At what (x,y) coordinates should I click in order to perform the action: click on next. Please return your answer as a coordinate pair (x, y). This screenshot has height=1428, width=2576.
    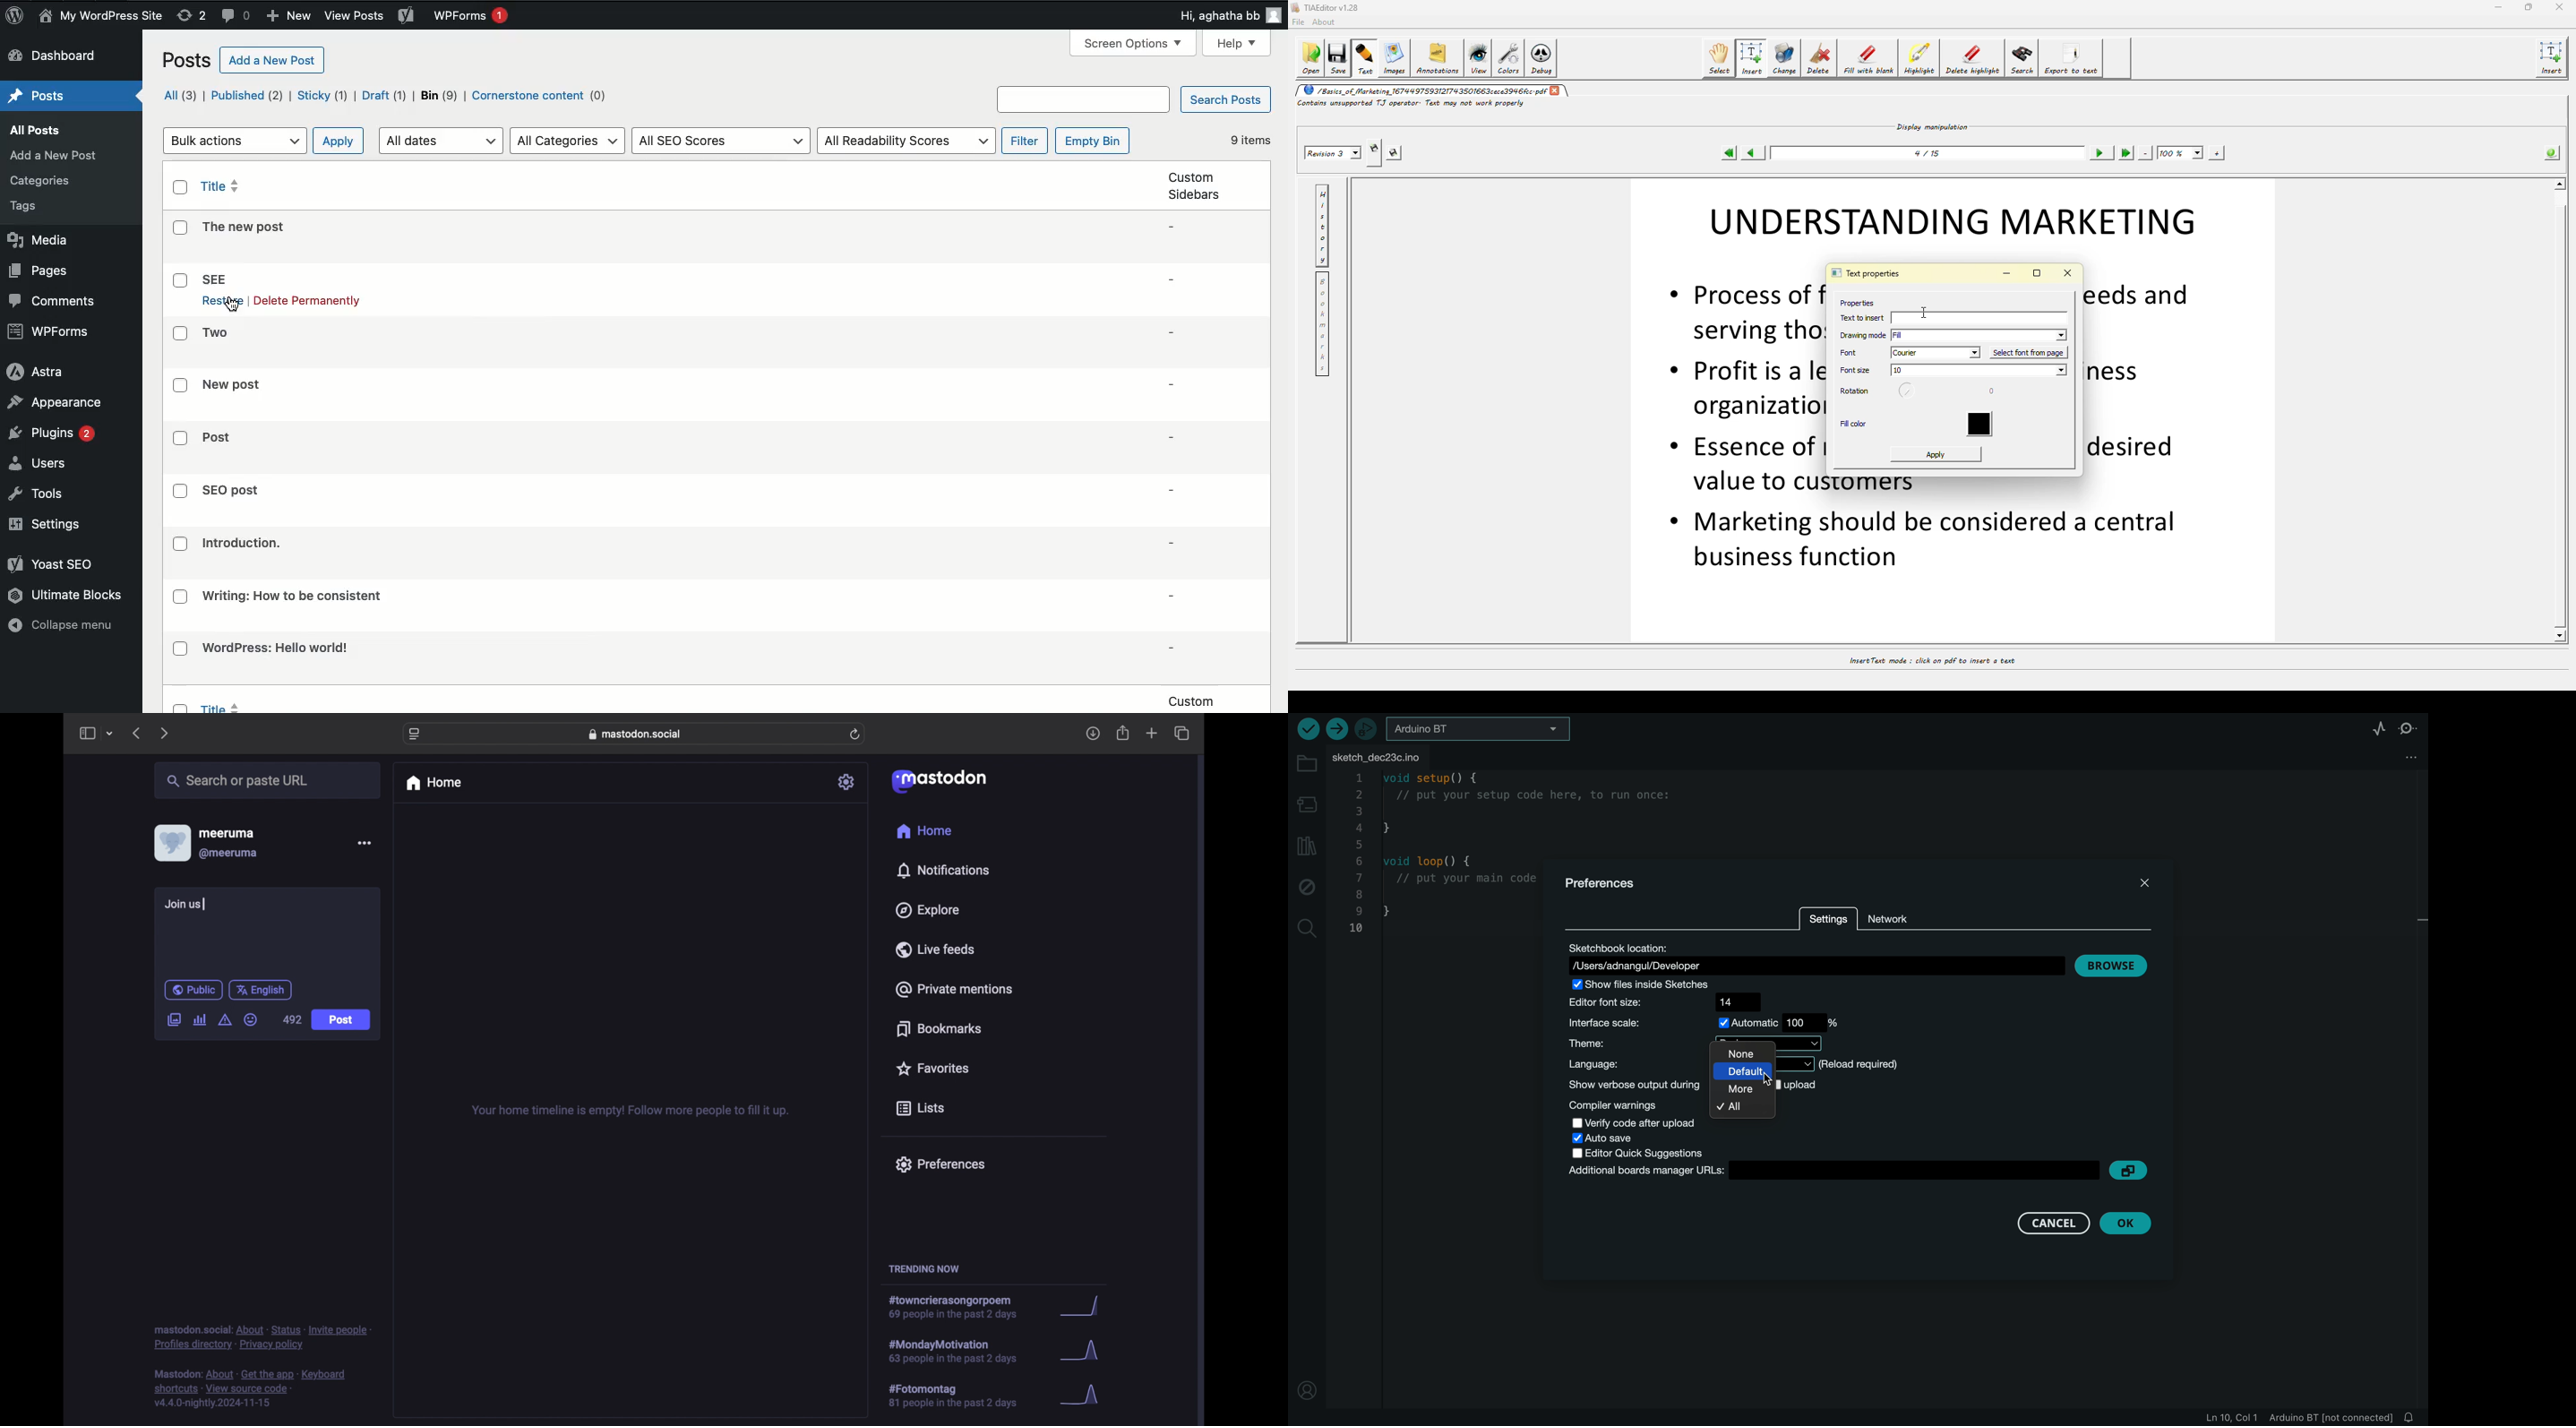
    Looking at the image, I should click on (166, 733).